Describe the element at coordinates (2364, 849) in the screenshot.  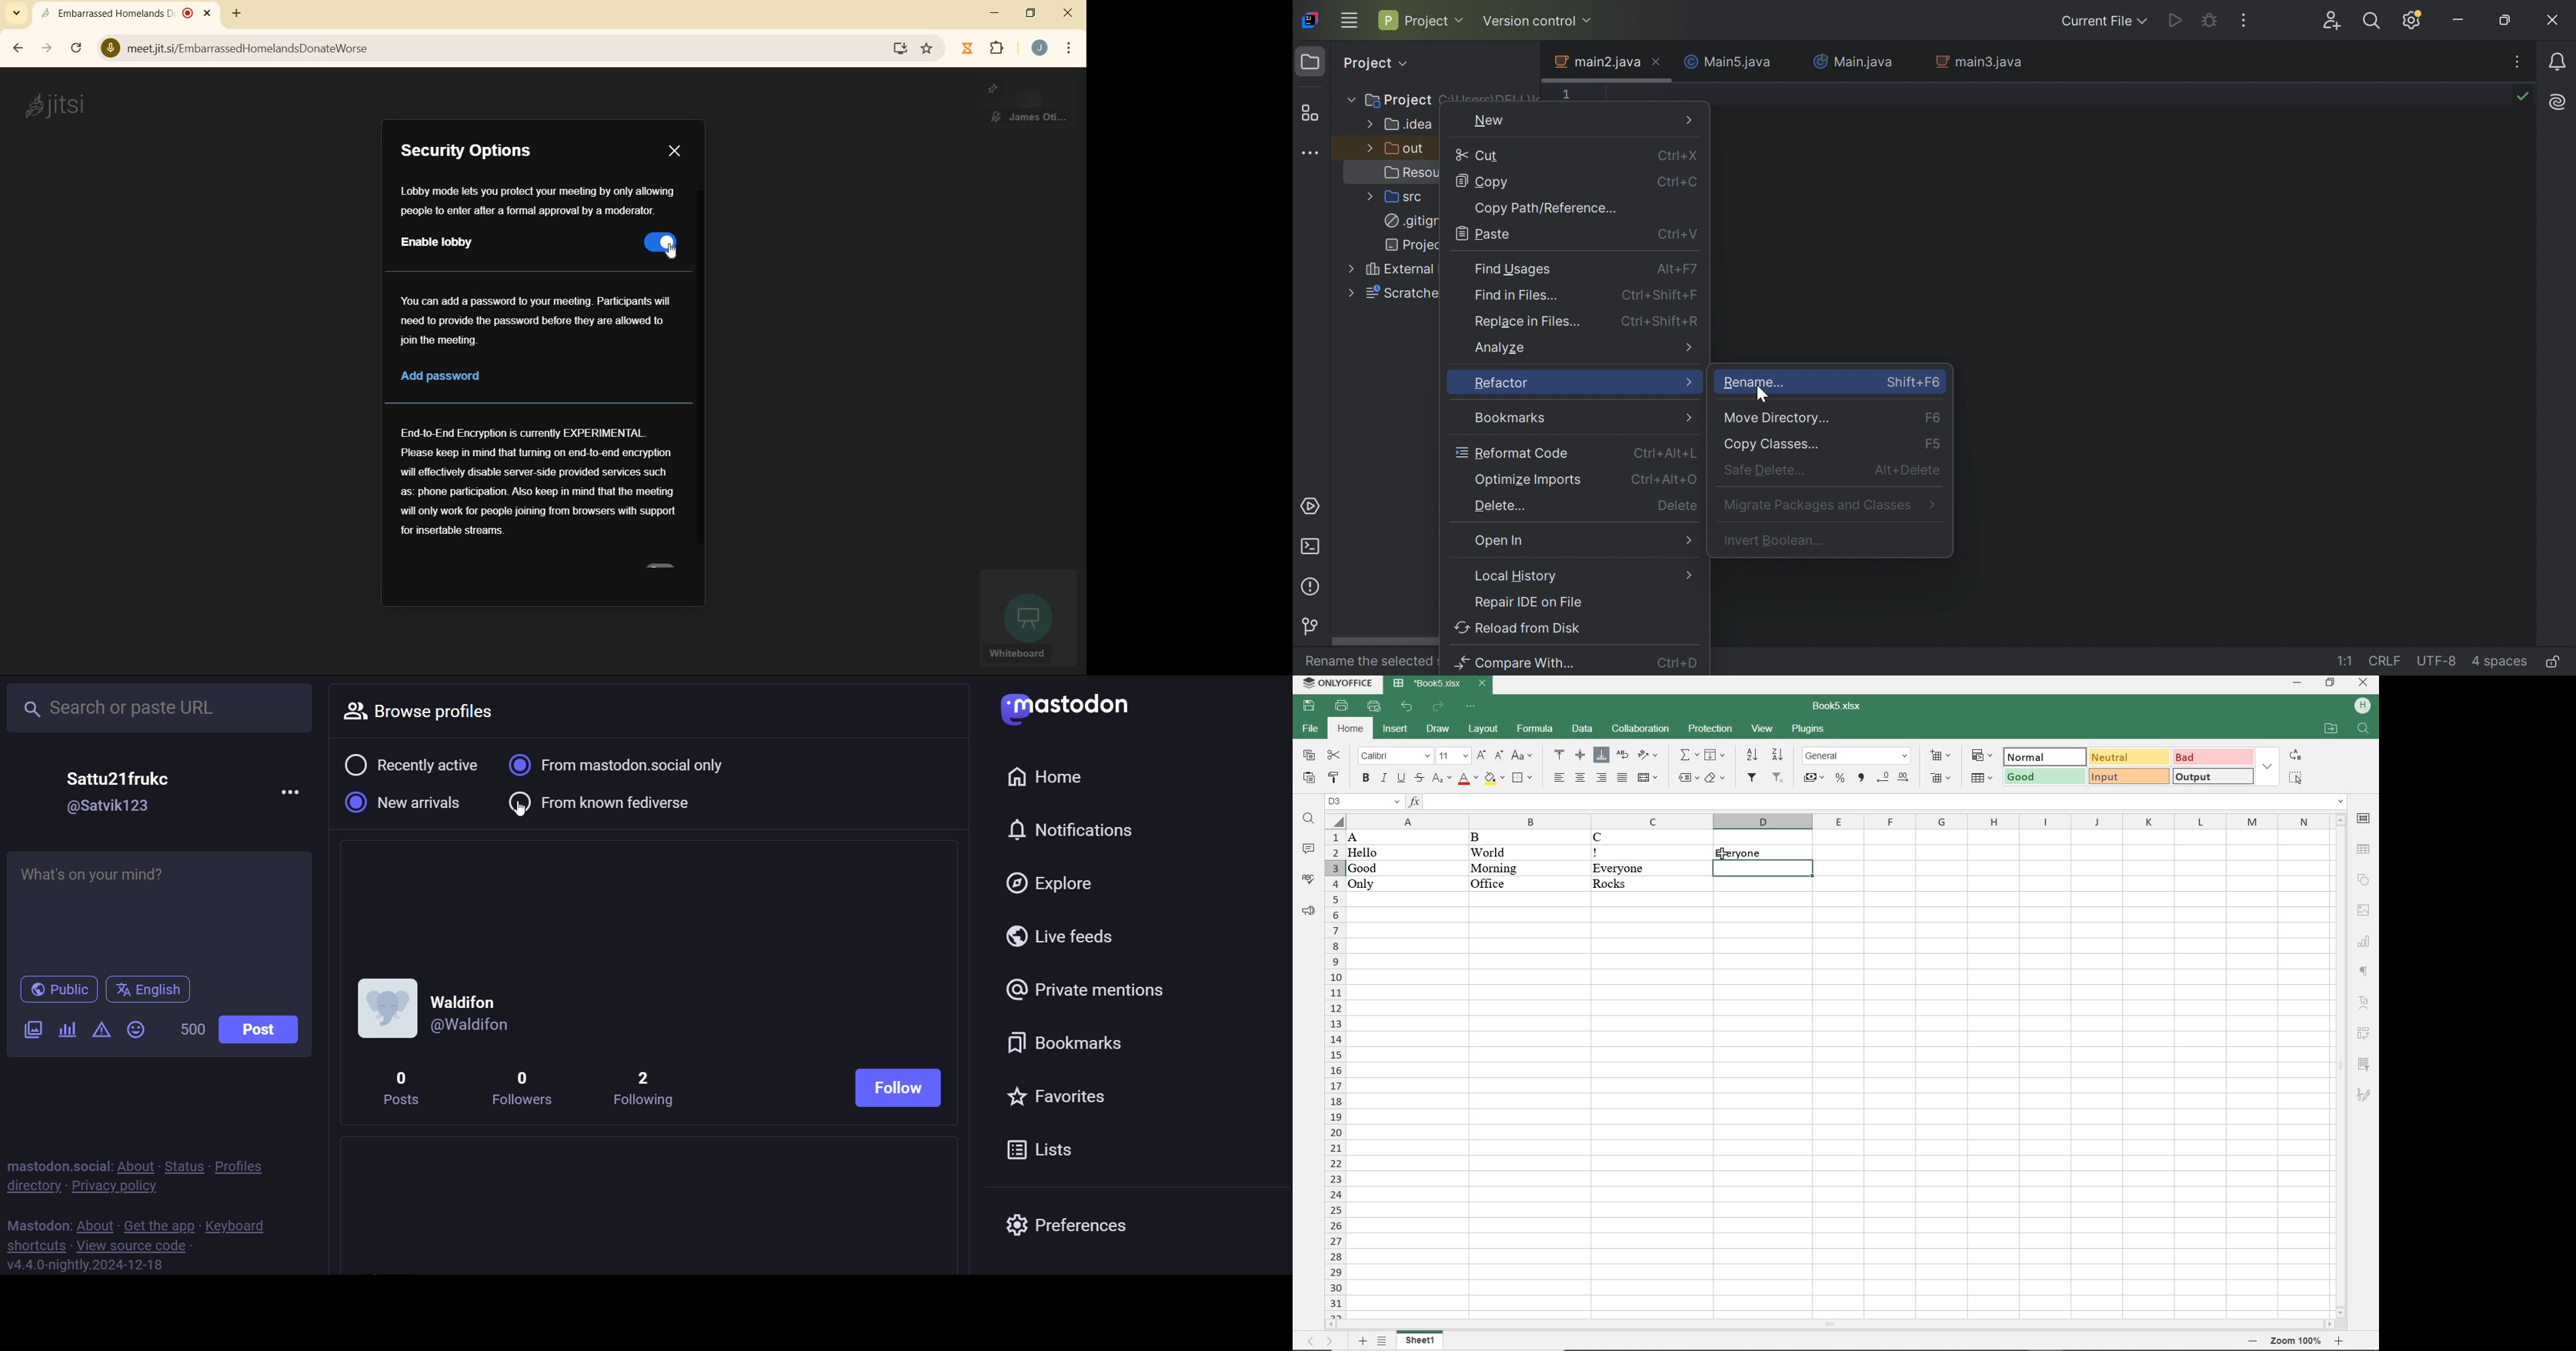
I see `table` at that location.